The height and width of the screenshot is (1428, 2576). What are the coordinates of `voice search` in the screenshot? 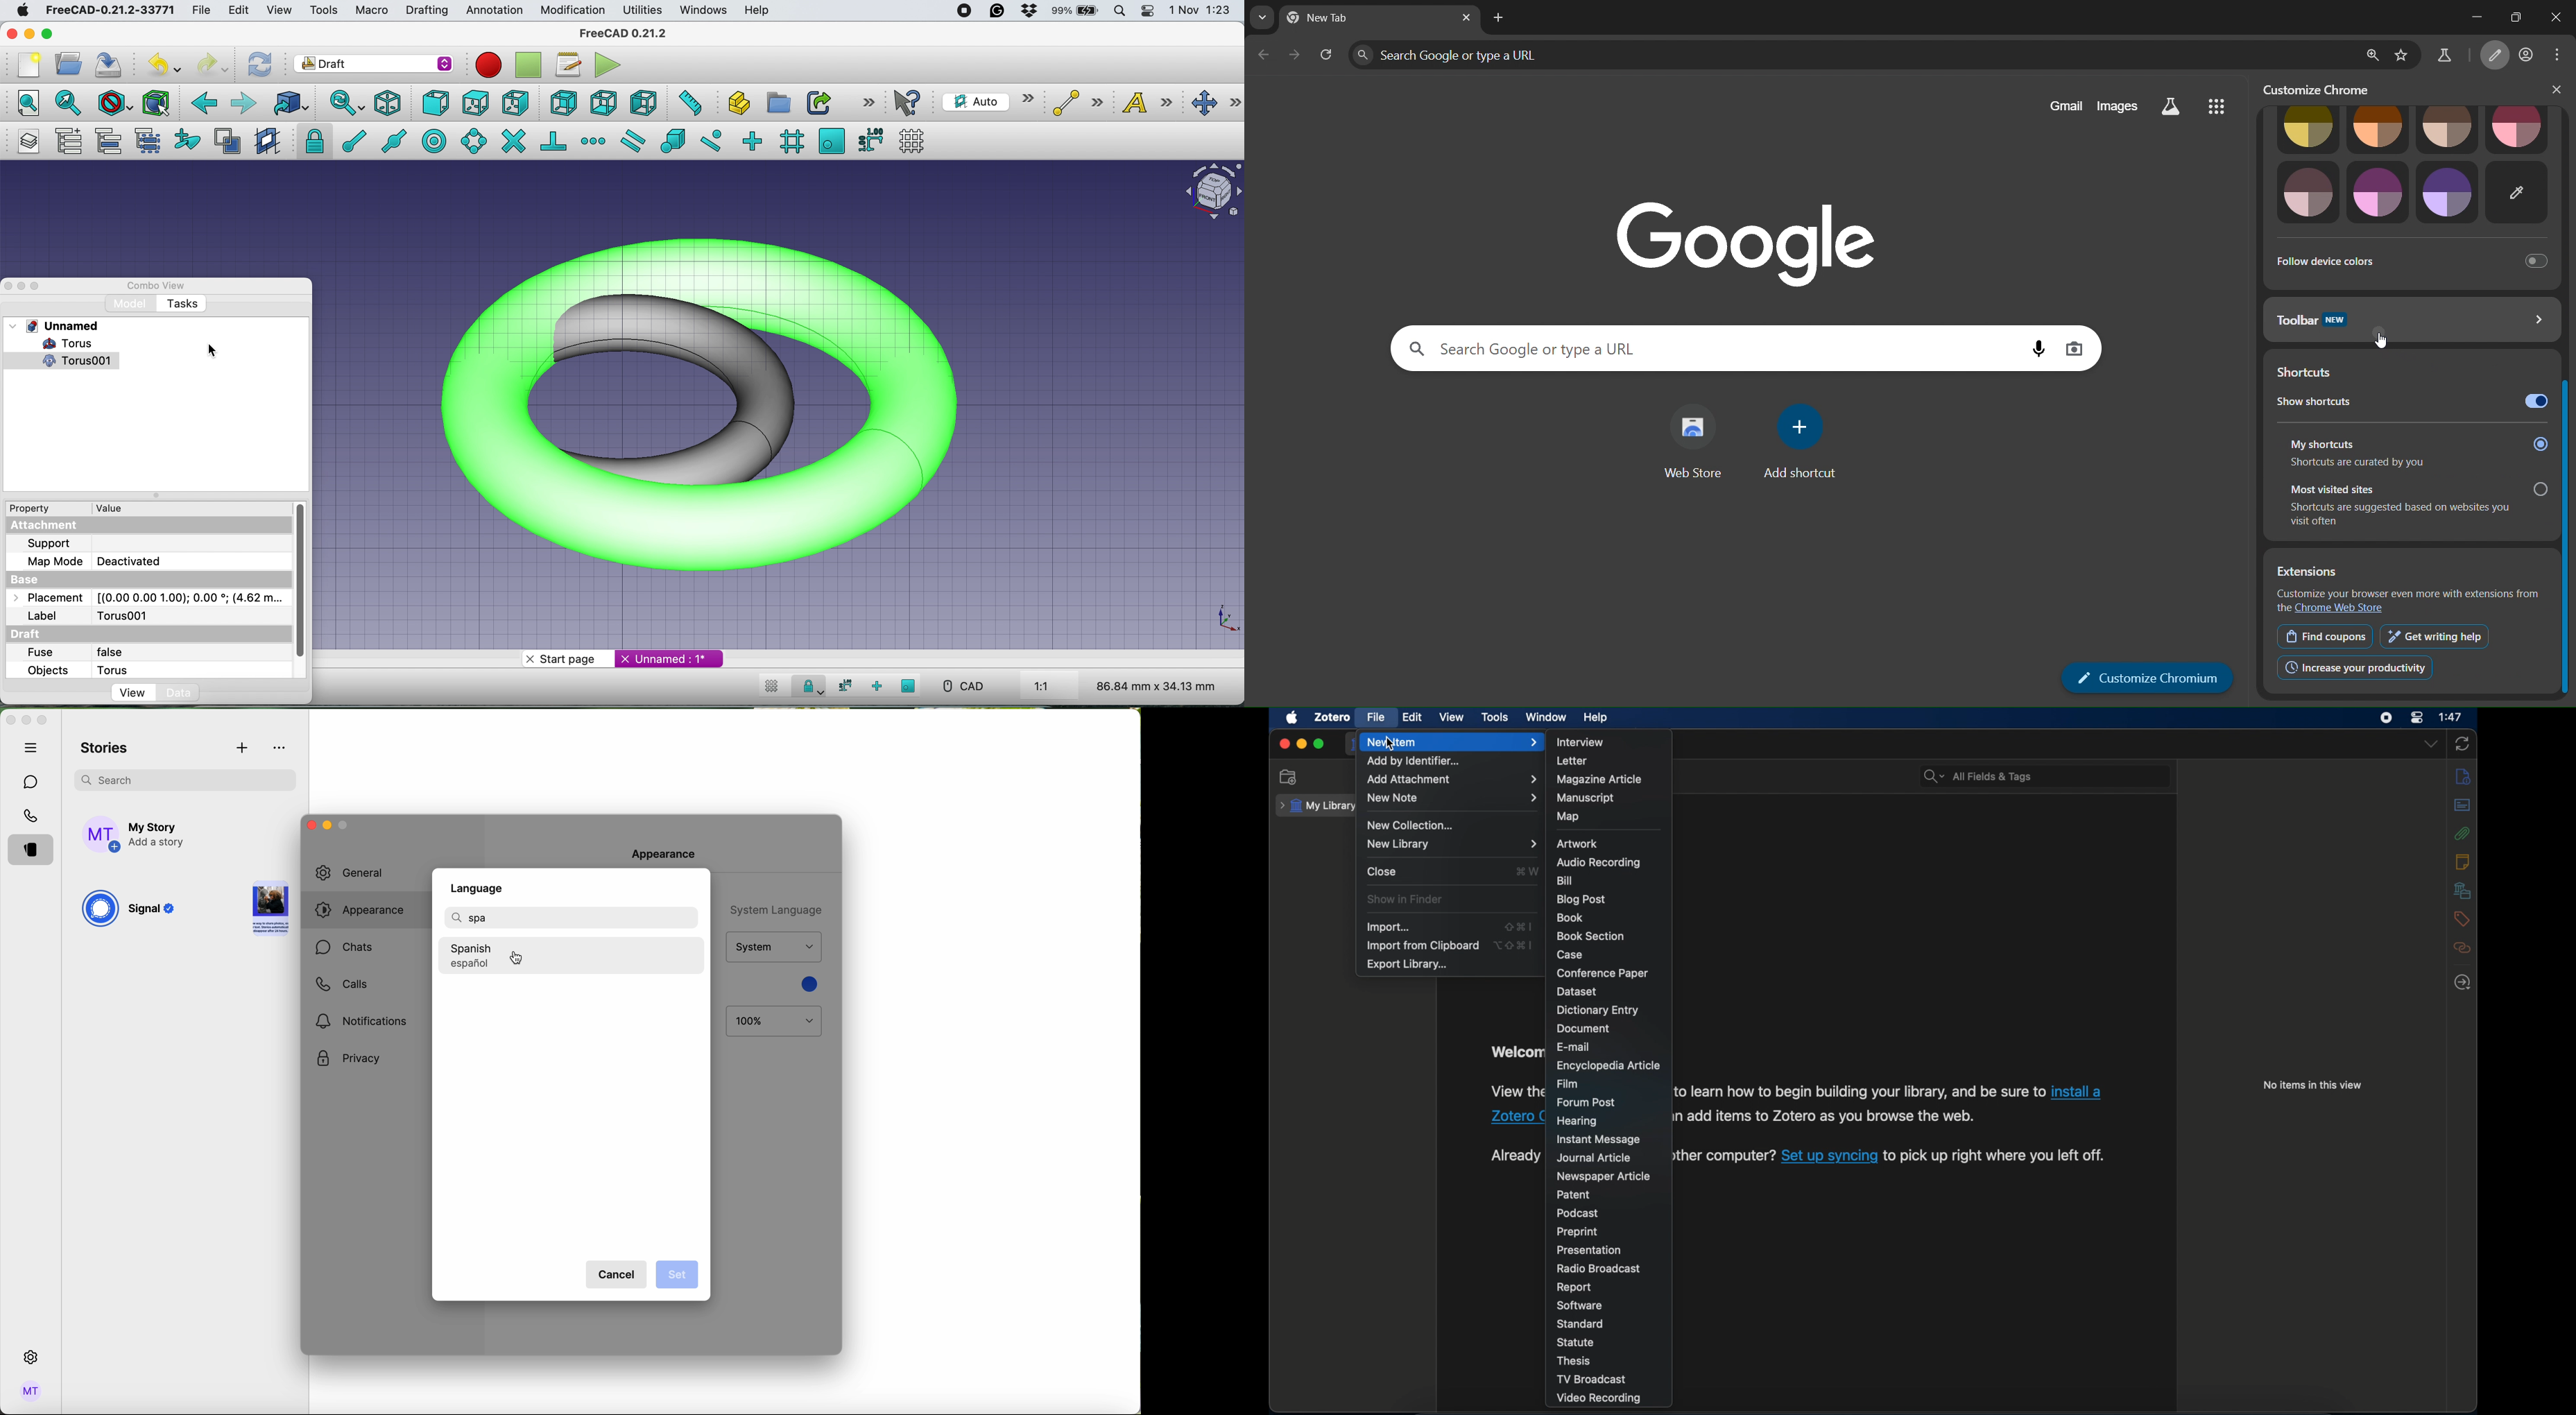 It's located at (2039, 349).